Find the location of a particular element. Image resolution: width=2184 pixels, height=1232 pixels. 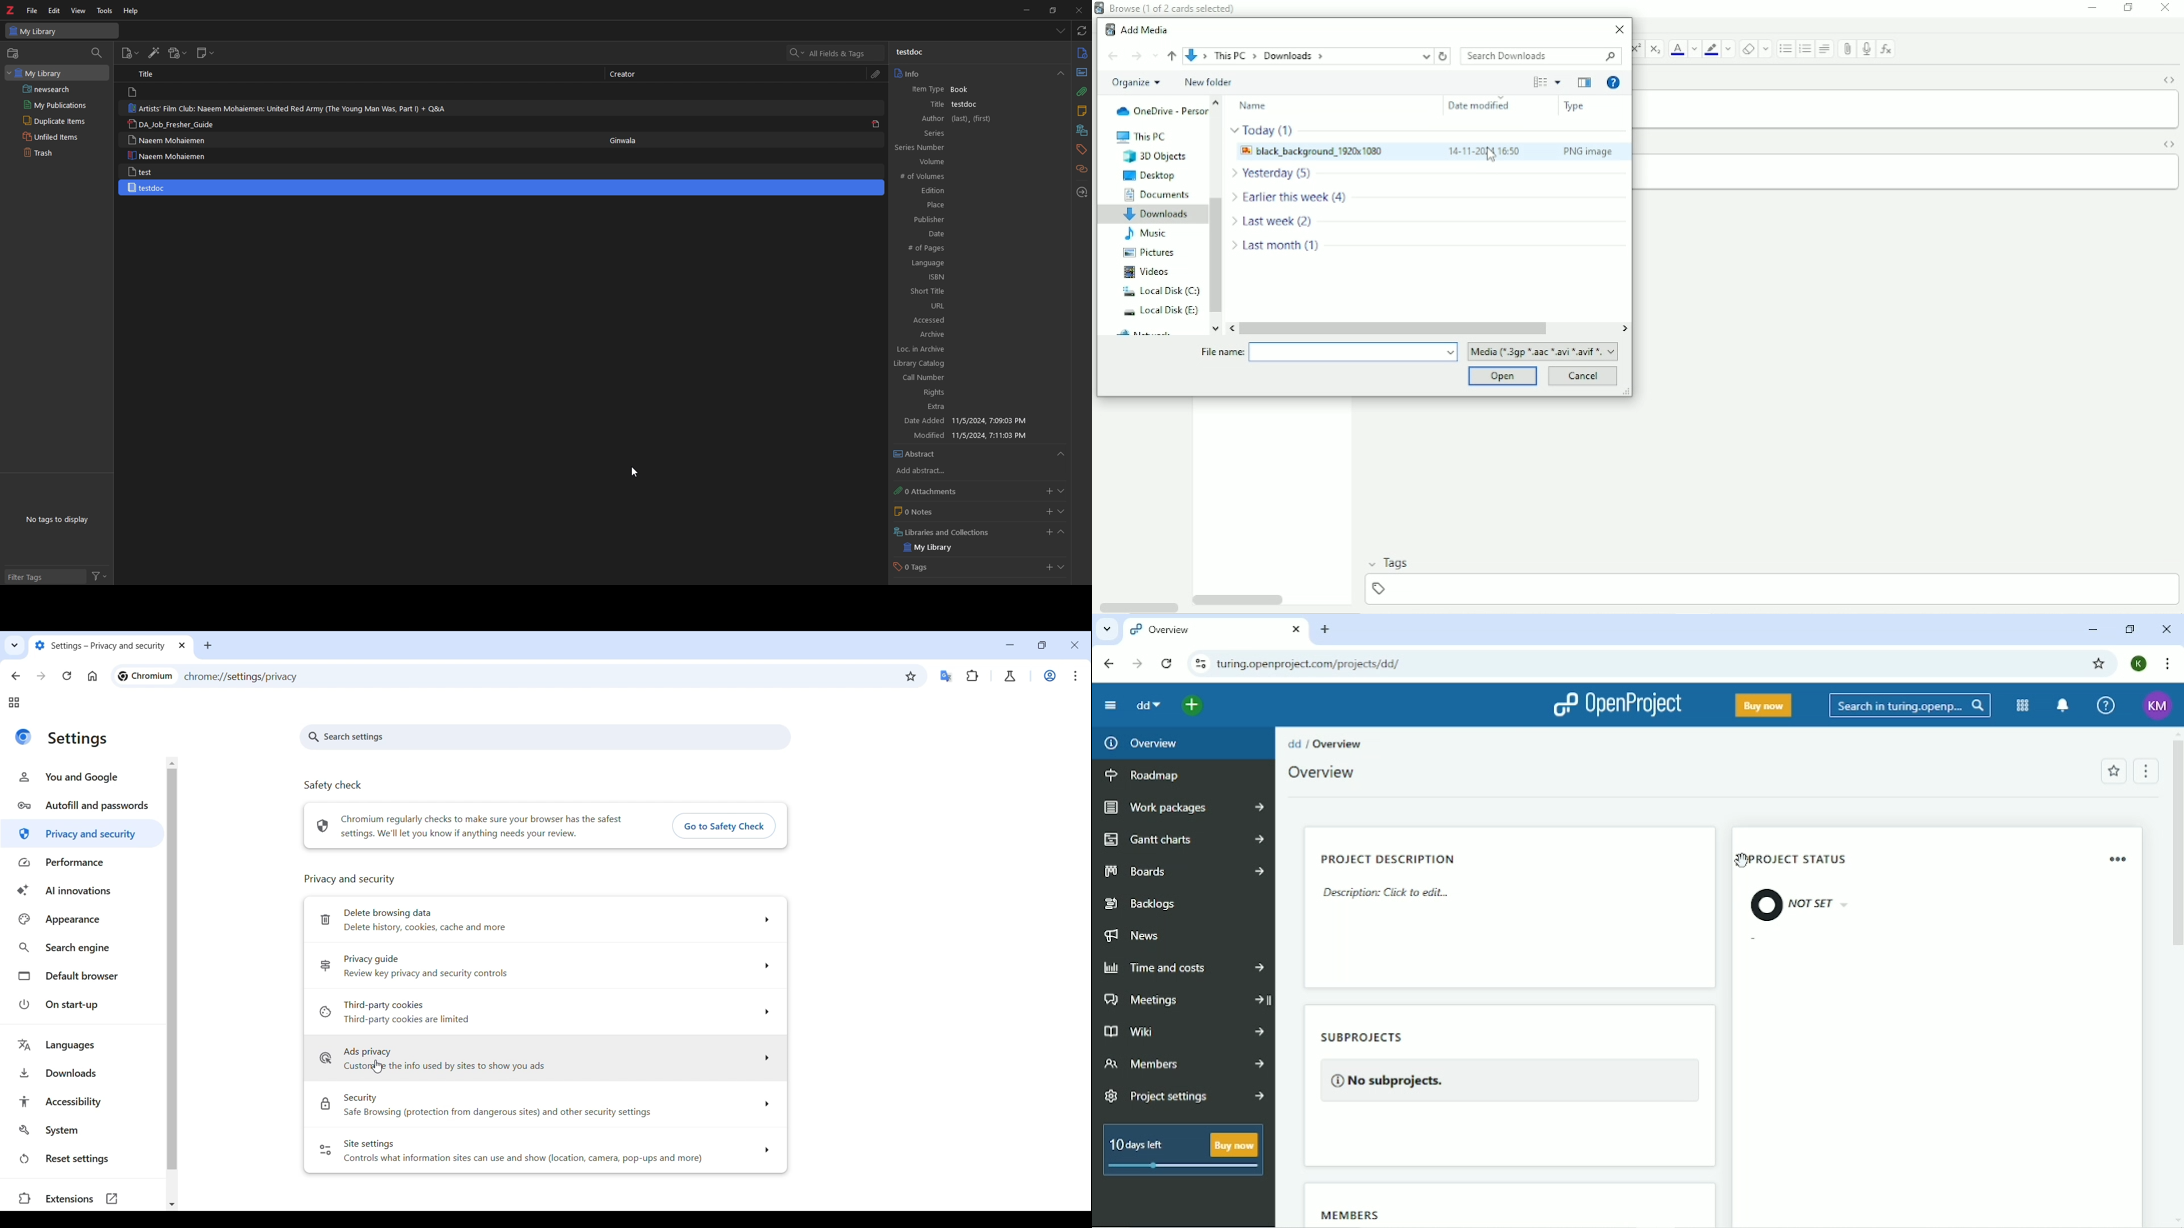

Type is located at coordinates (1574, 106).